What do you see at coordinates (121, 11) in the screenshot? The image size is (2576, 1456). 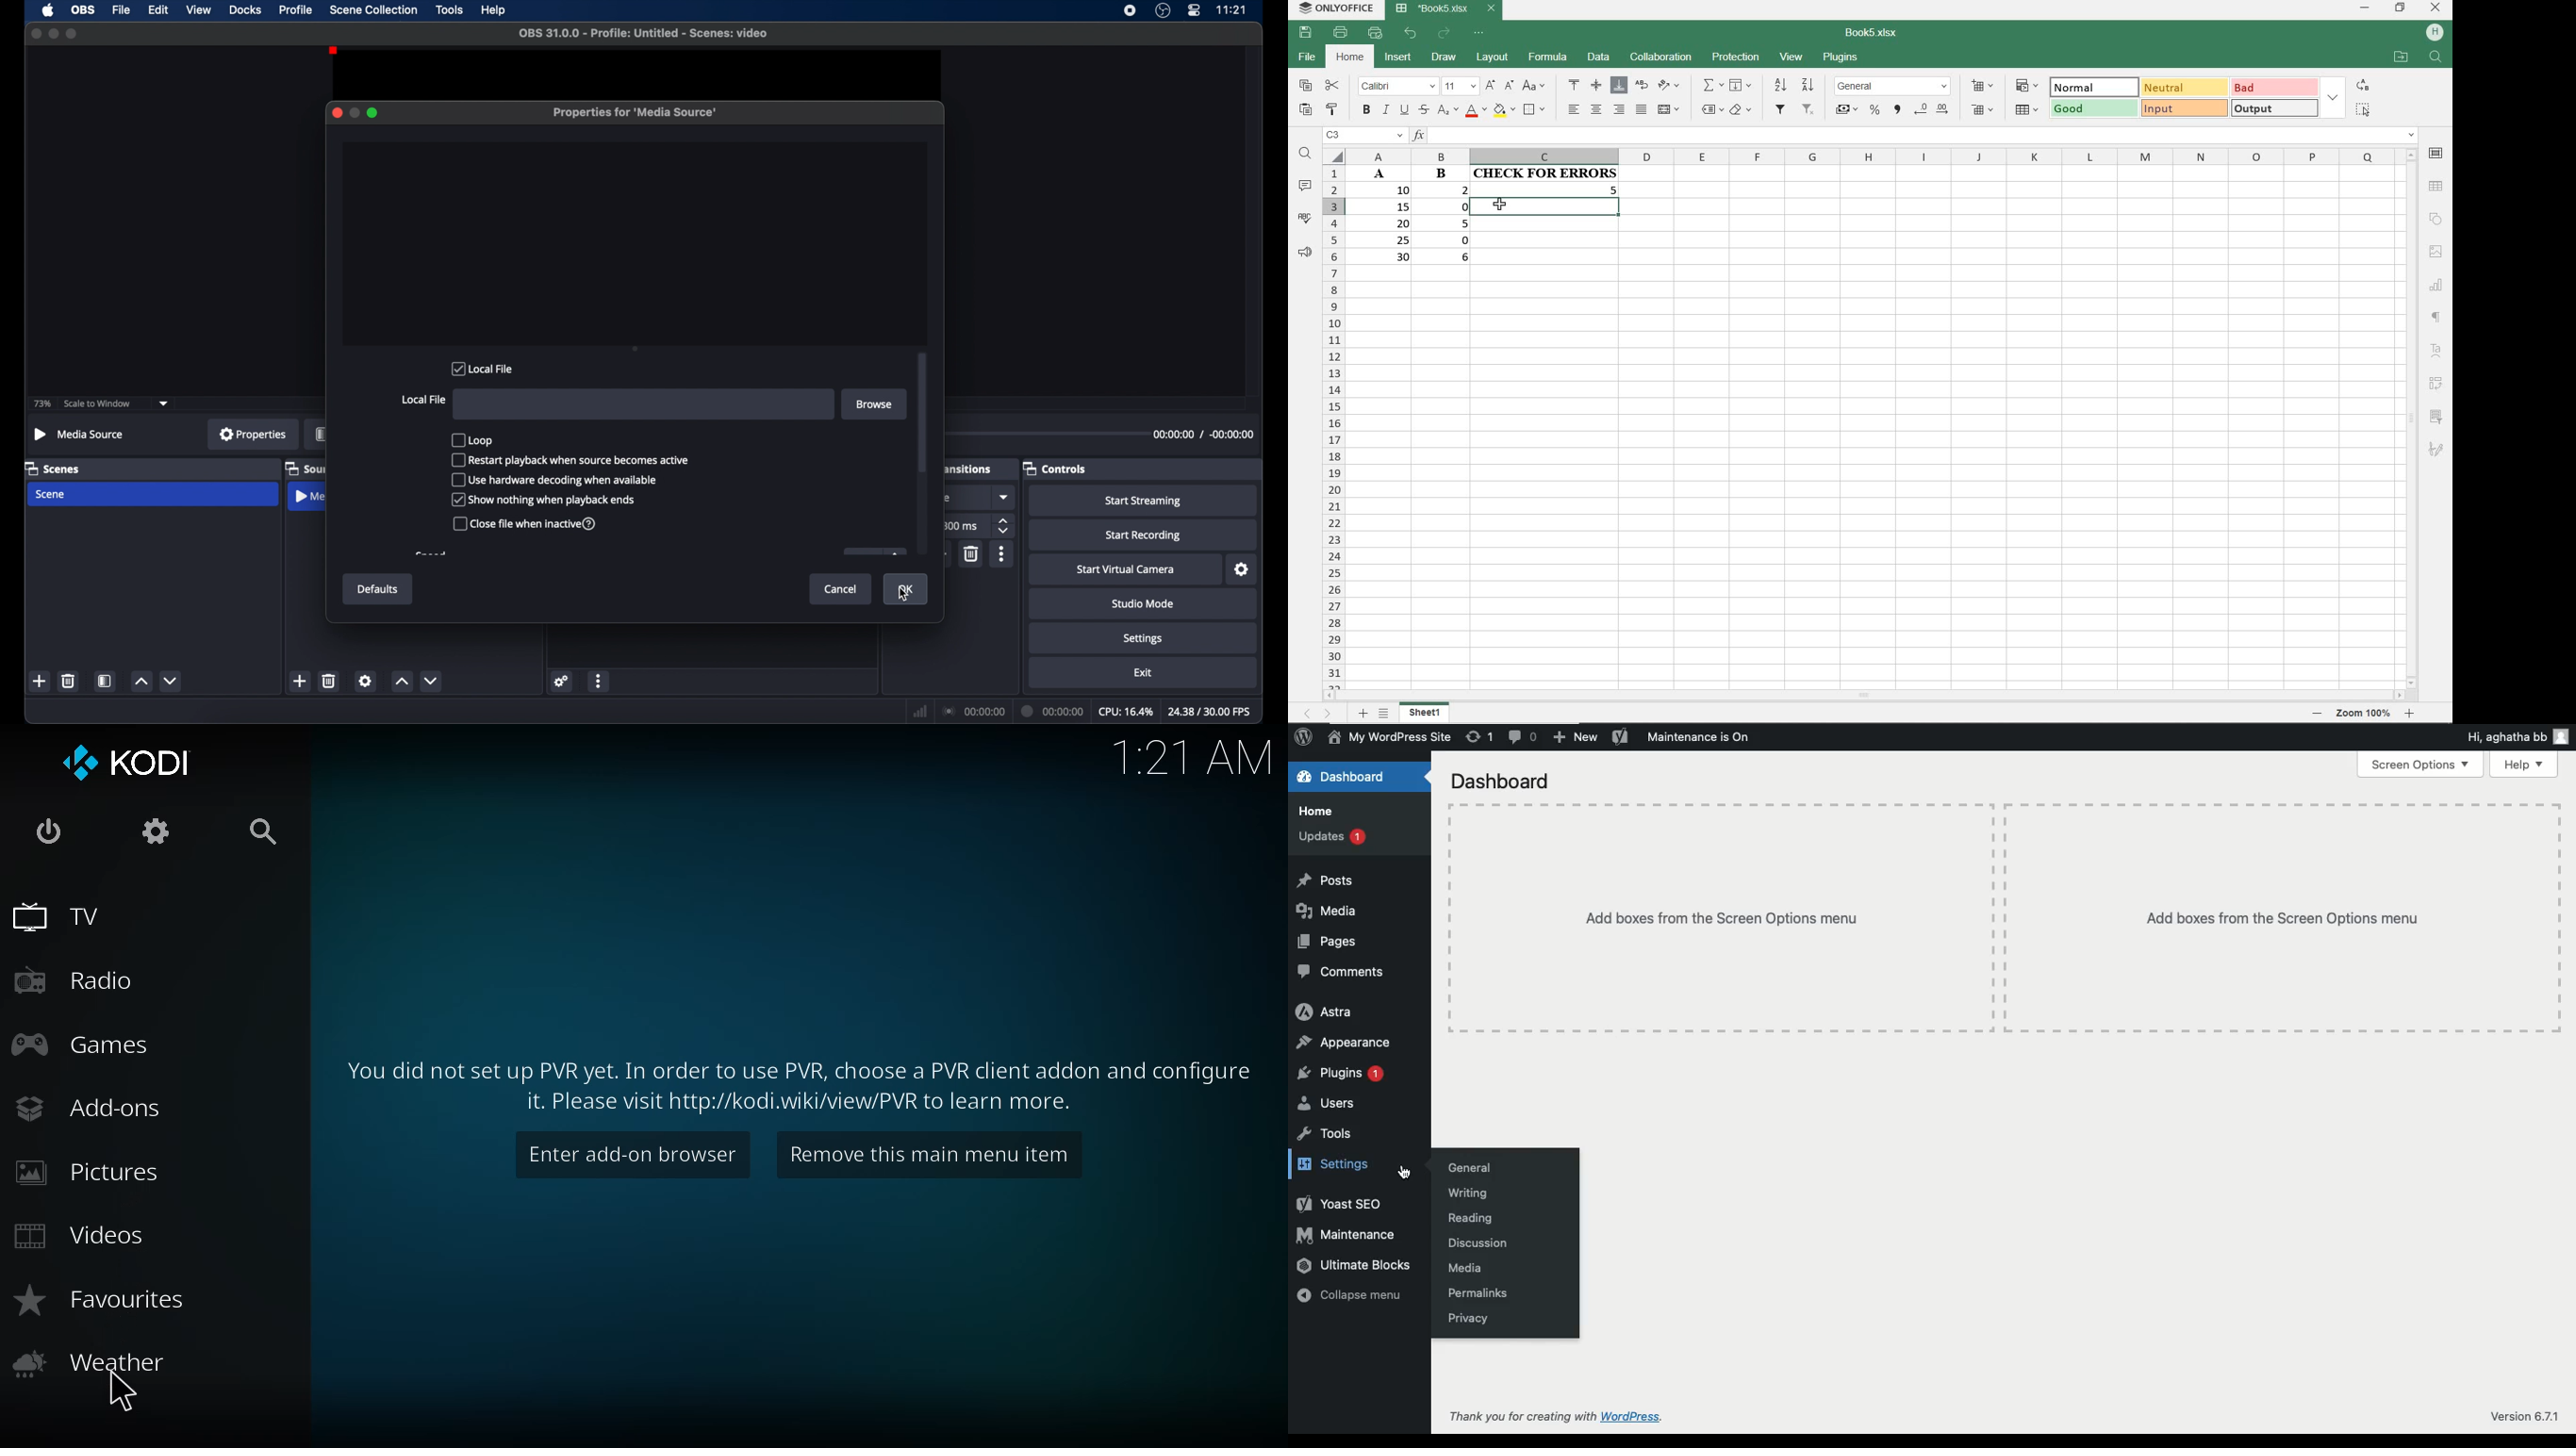 I see `file` at bounding box center [121, 11].